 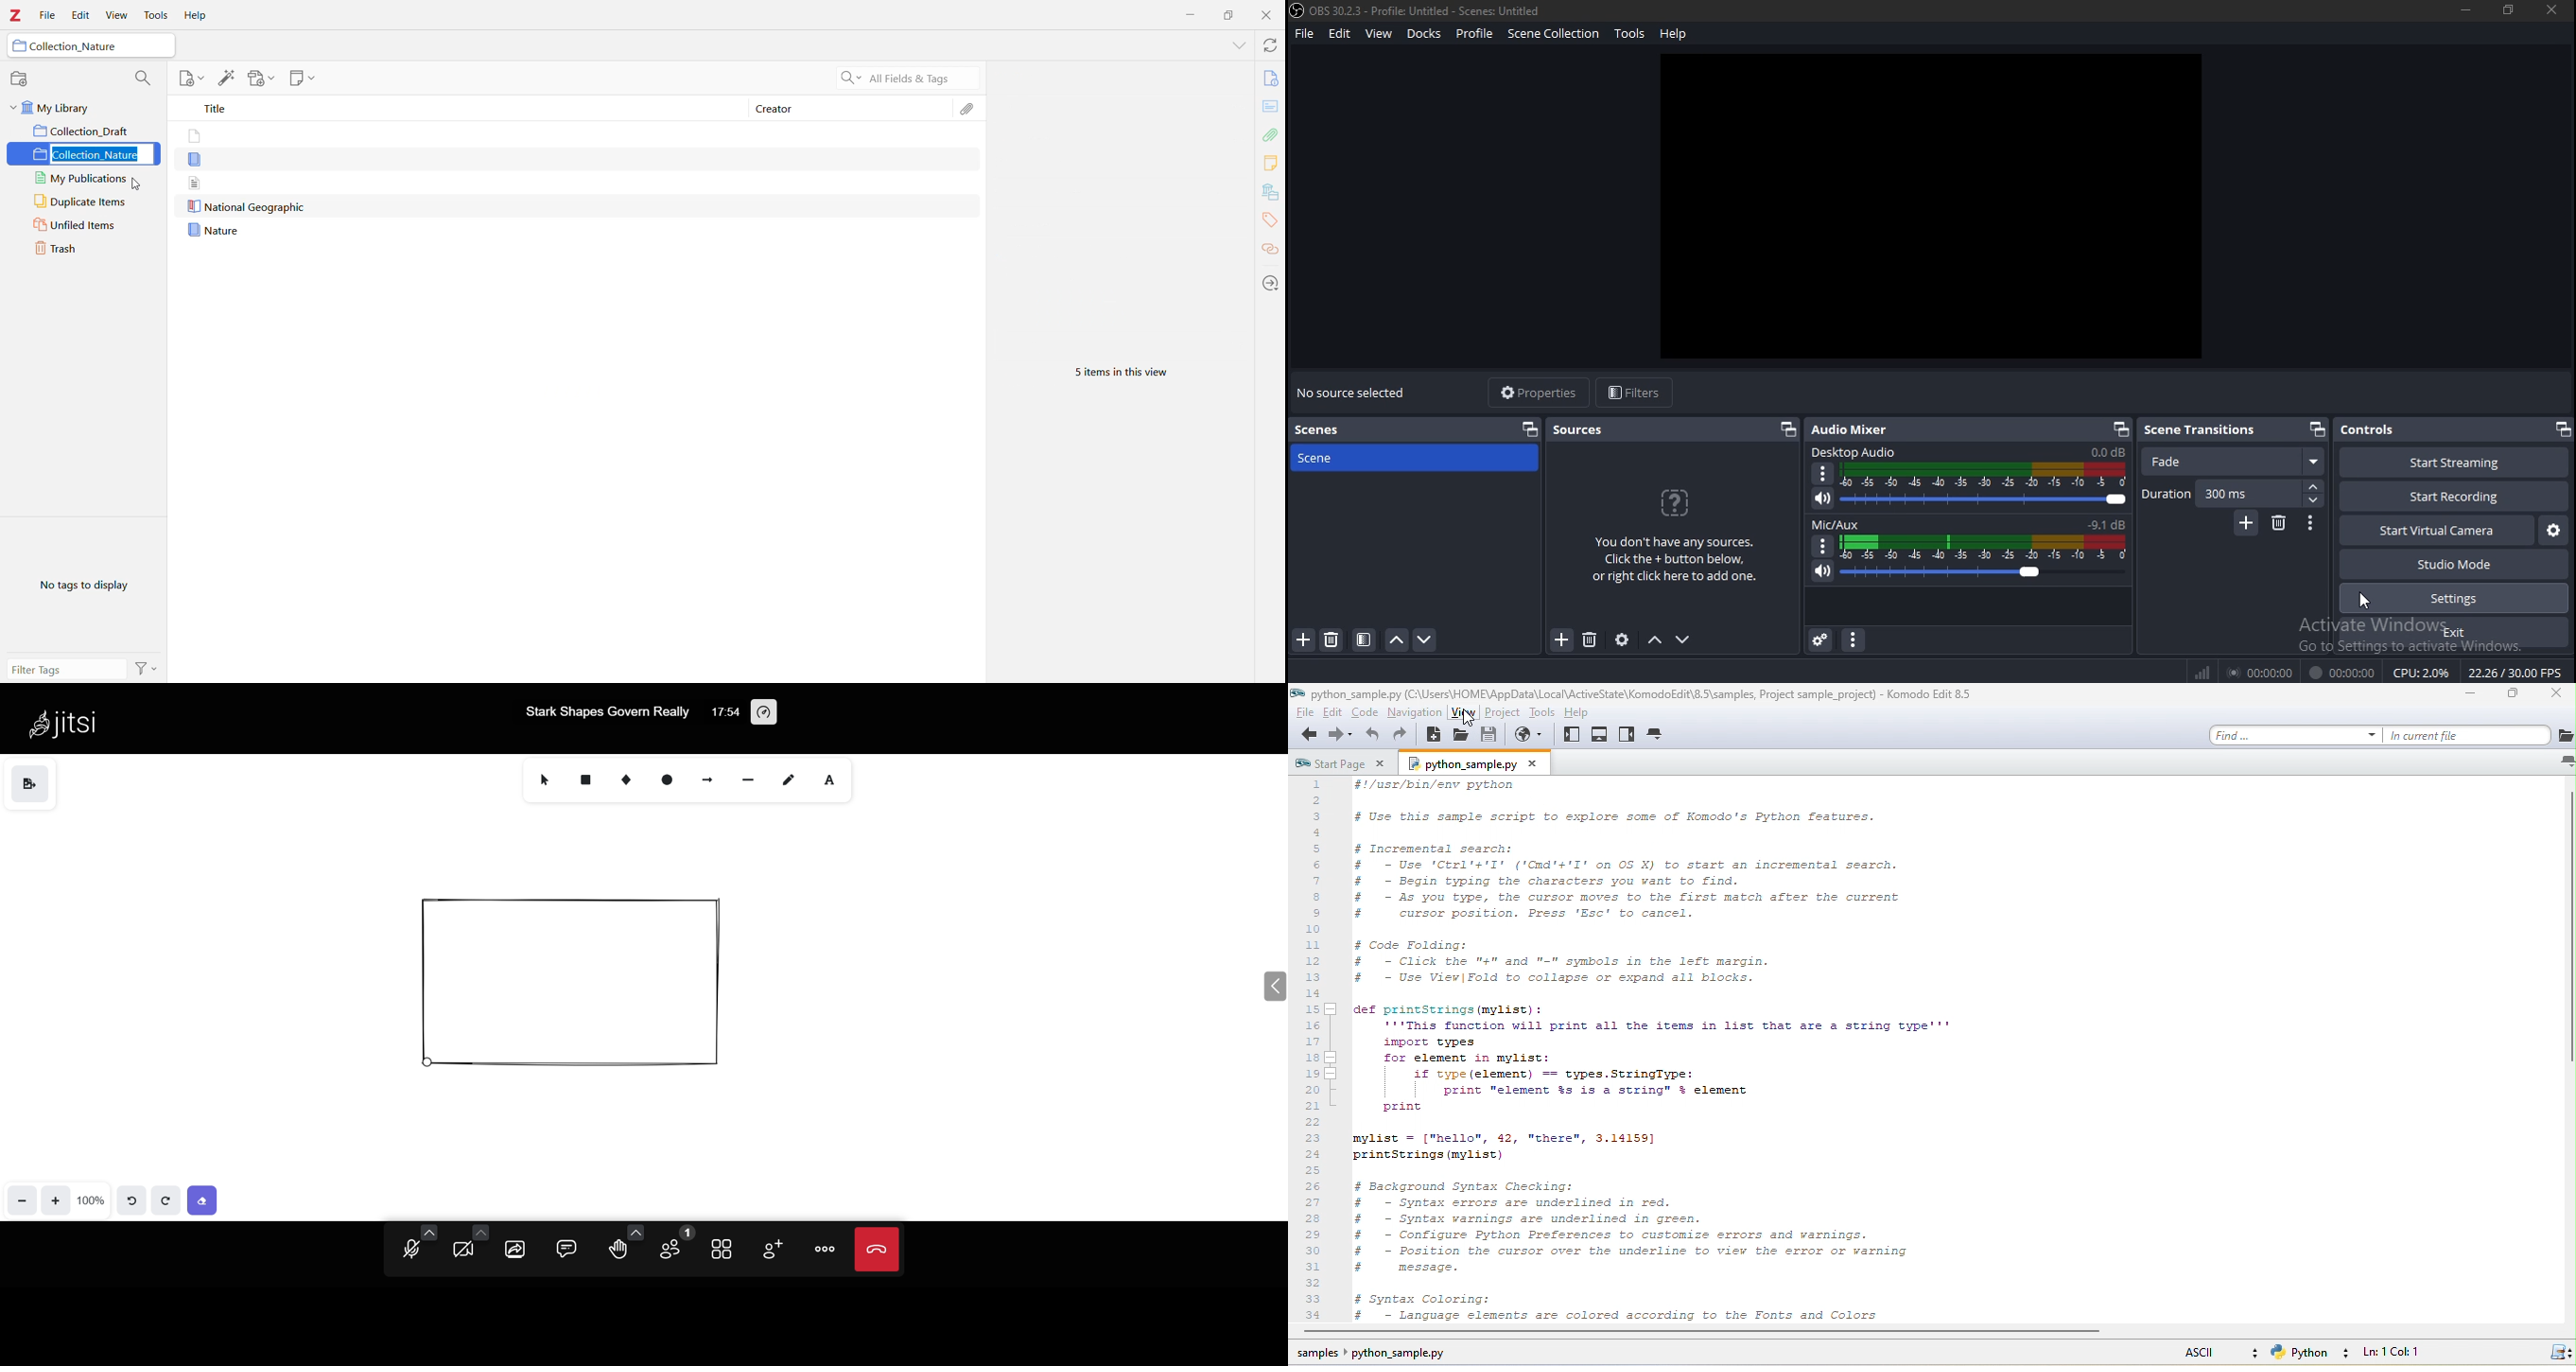 I want to click on zoom in, so click(x=56, y=1200).